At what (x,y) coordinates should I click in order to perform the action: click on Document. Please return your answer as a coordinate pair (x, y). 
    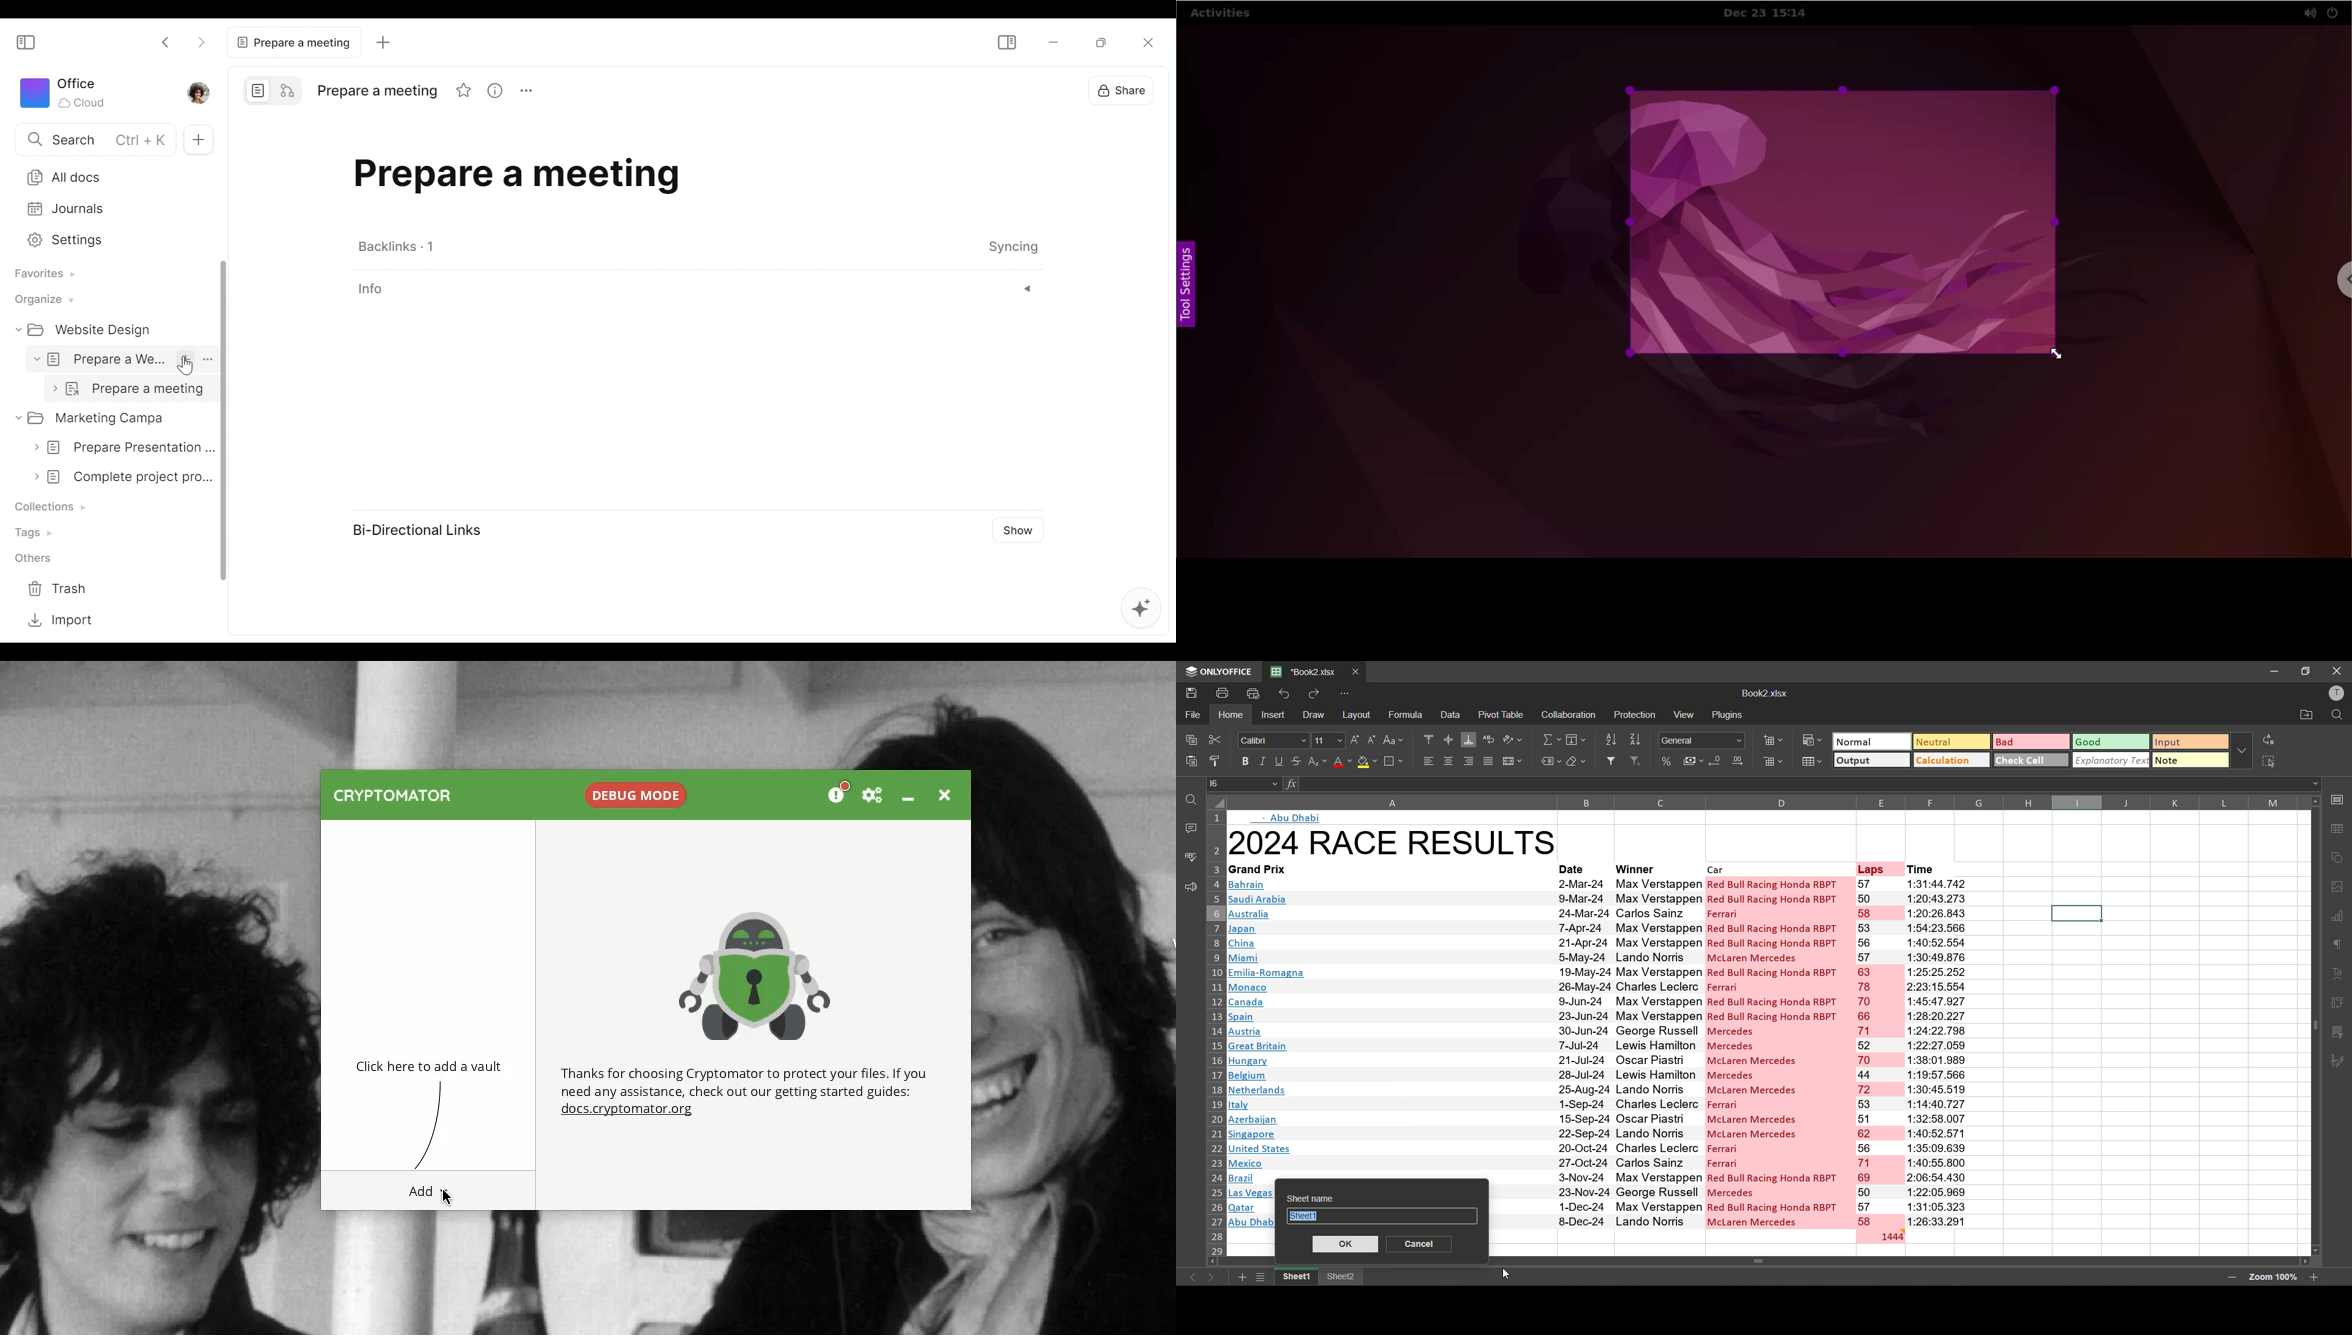
    Looking at the image, I should click on (122, 360).